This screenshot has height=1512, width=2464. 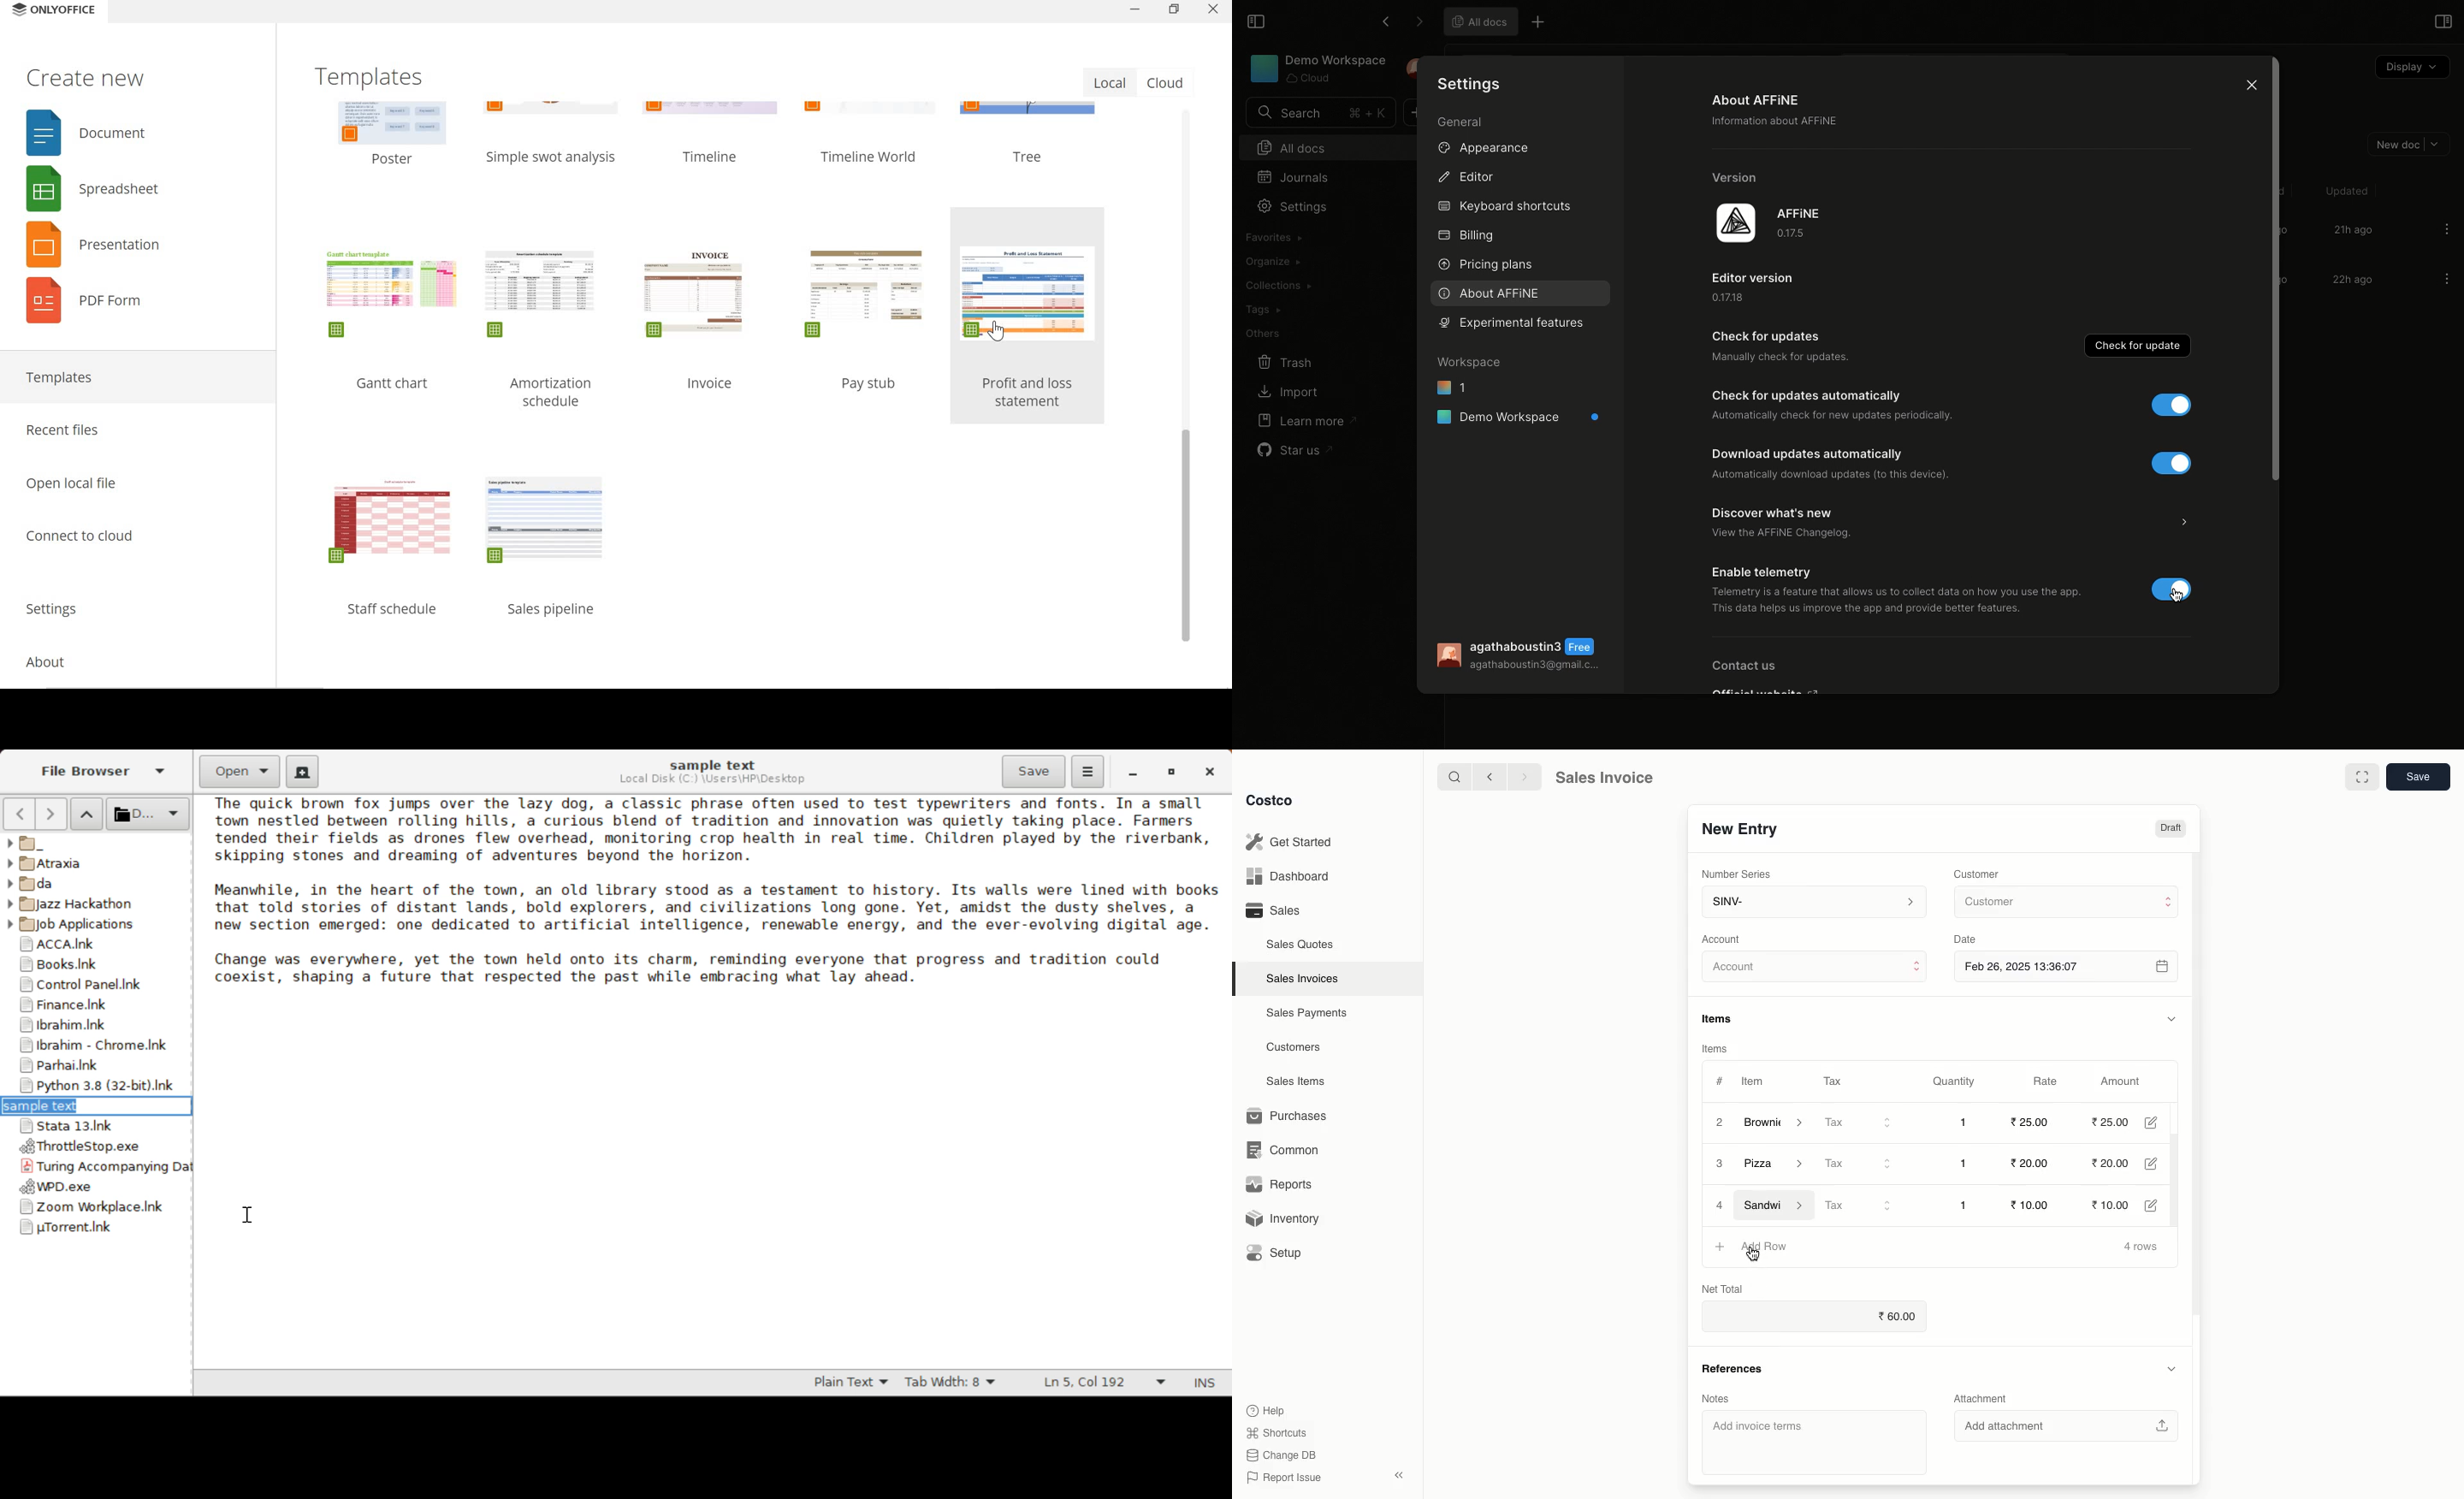 What do you see at coordinates (1276, 1433) in the screenshot?
I see `Shortcuts` at bounding box center [1276, 1433].